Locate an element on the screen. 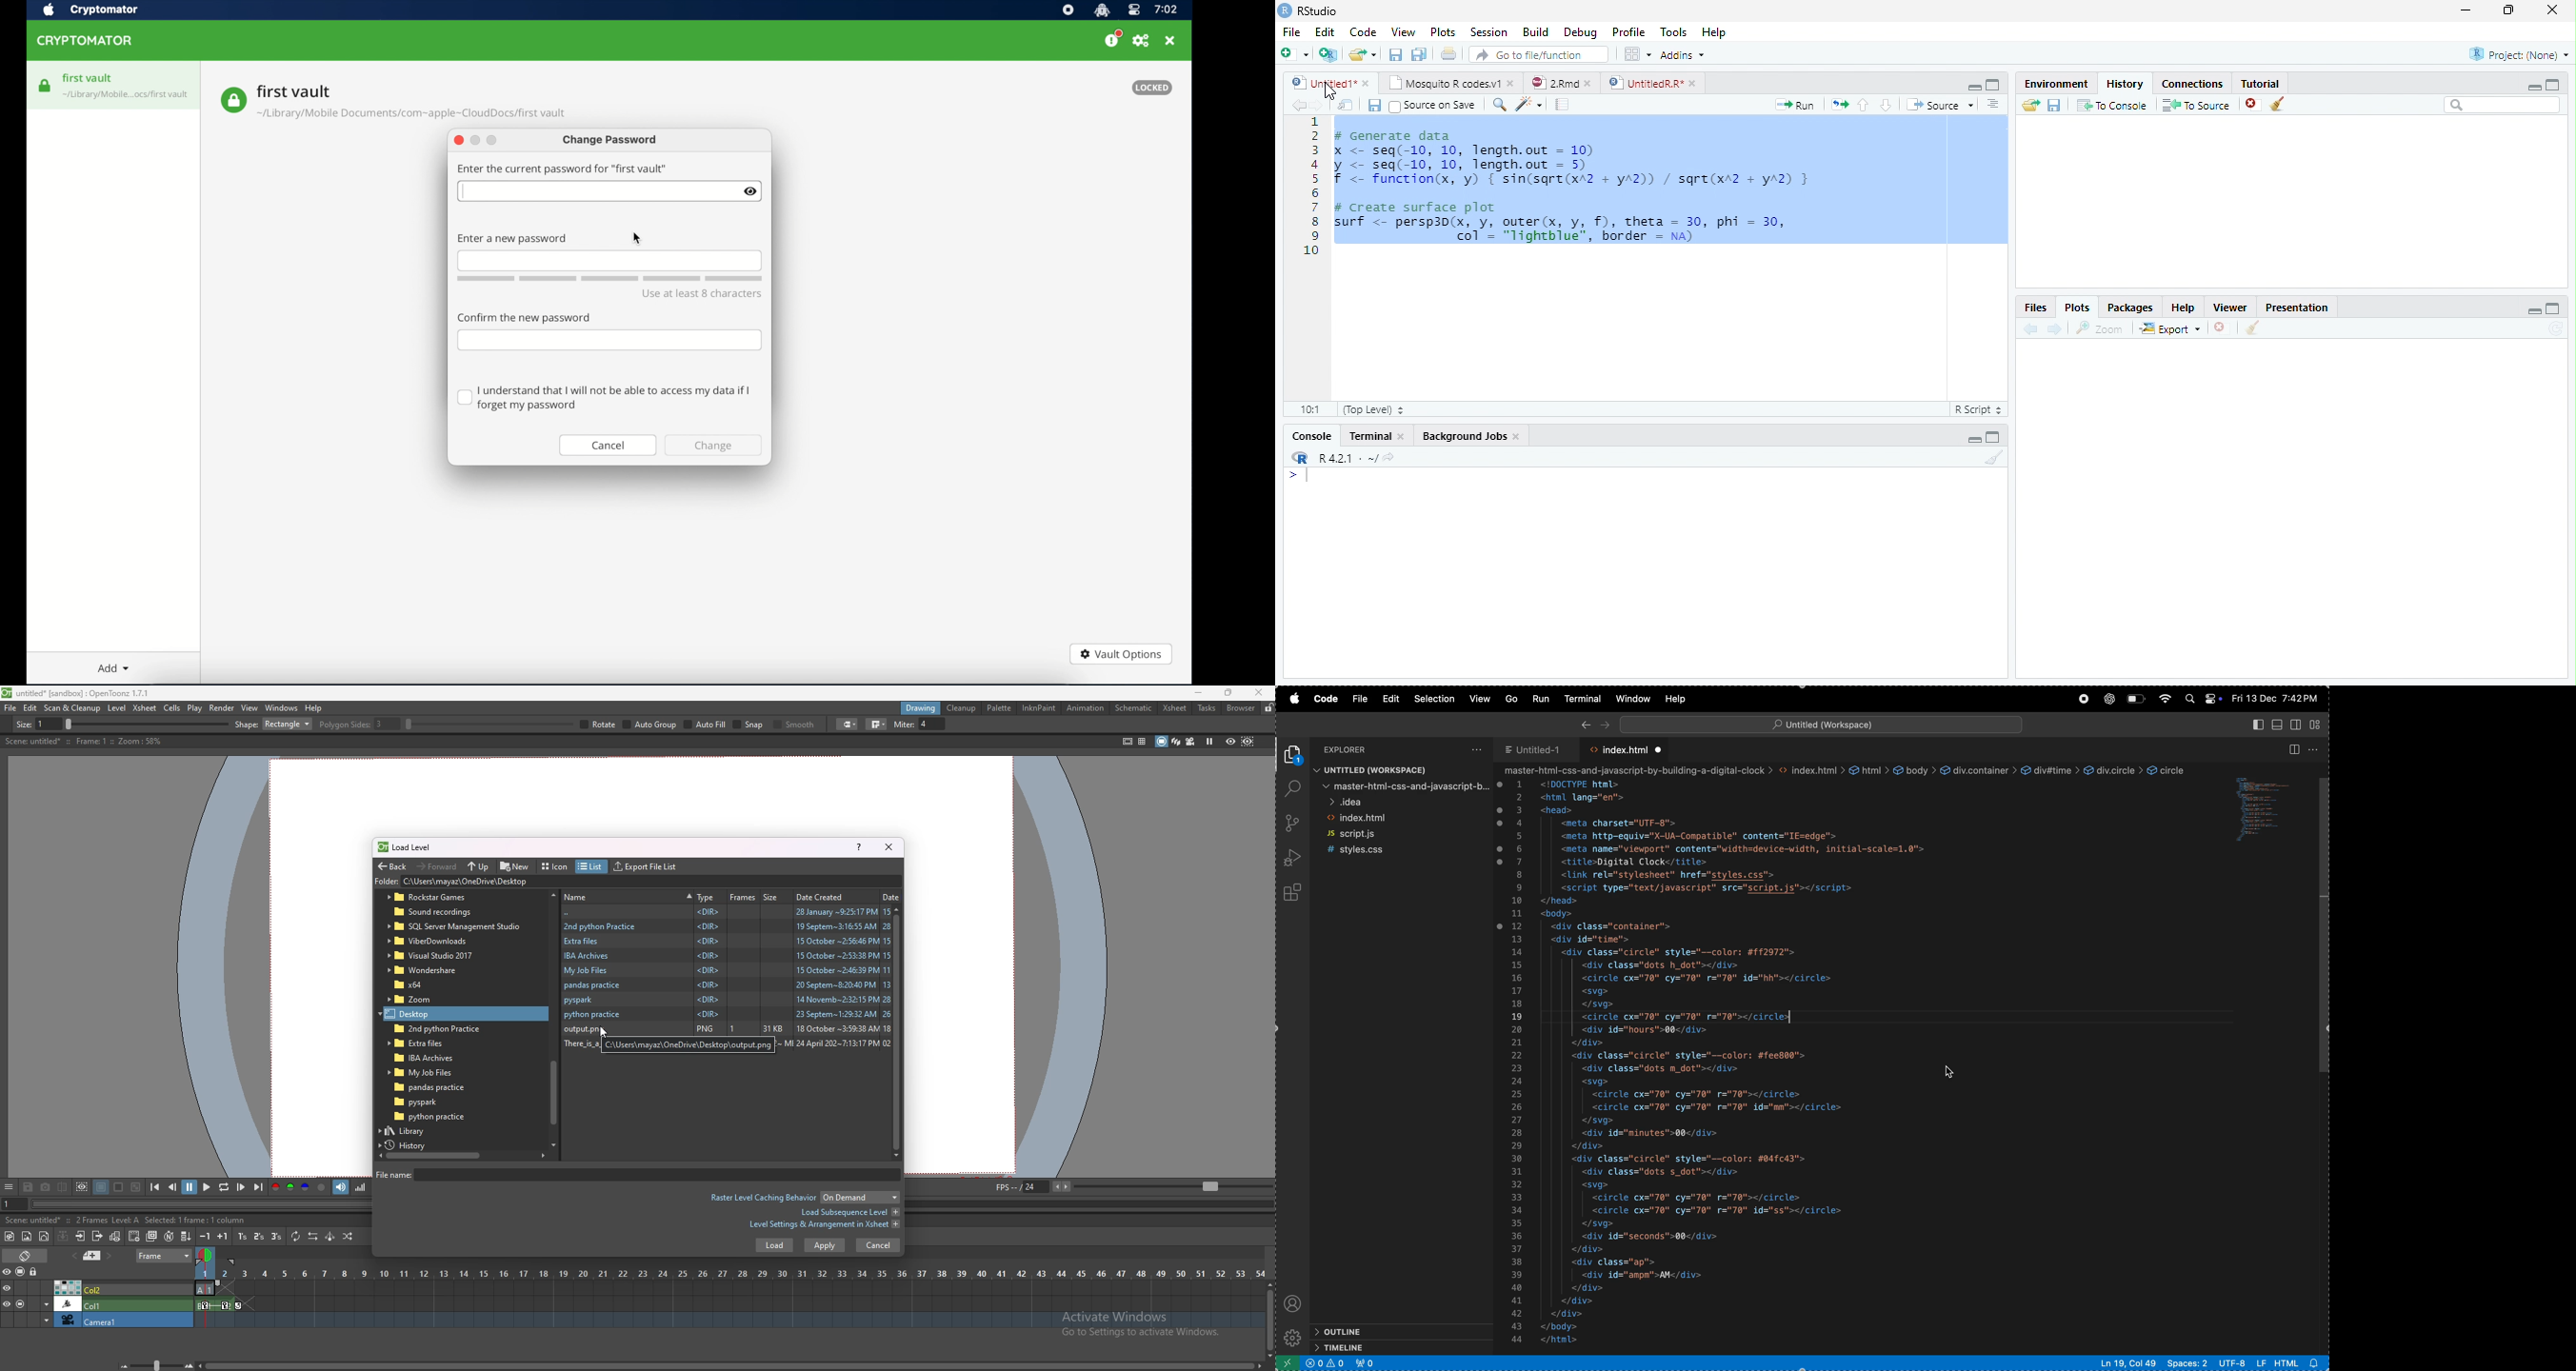  icon is located at coordinates (557, 867).